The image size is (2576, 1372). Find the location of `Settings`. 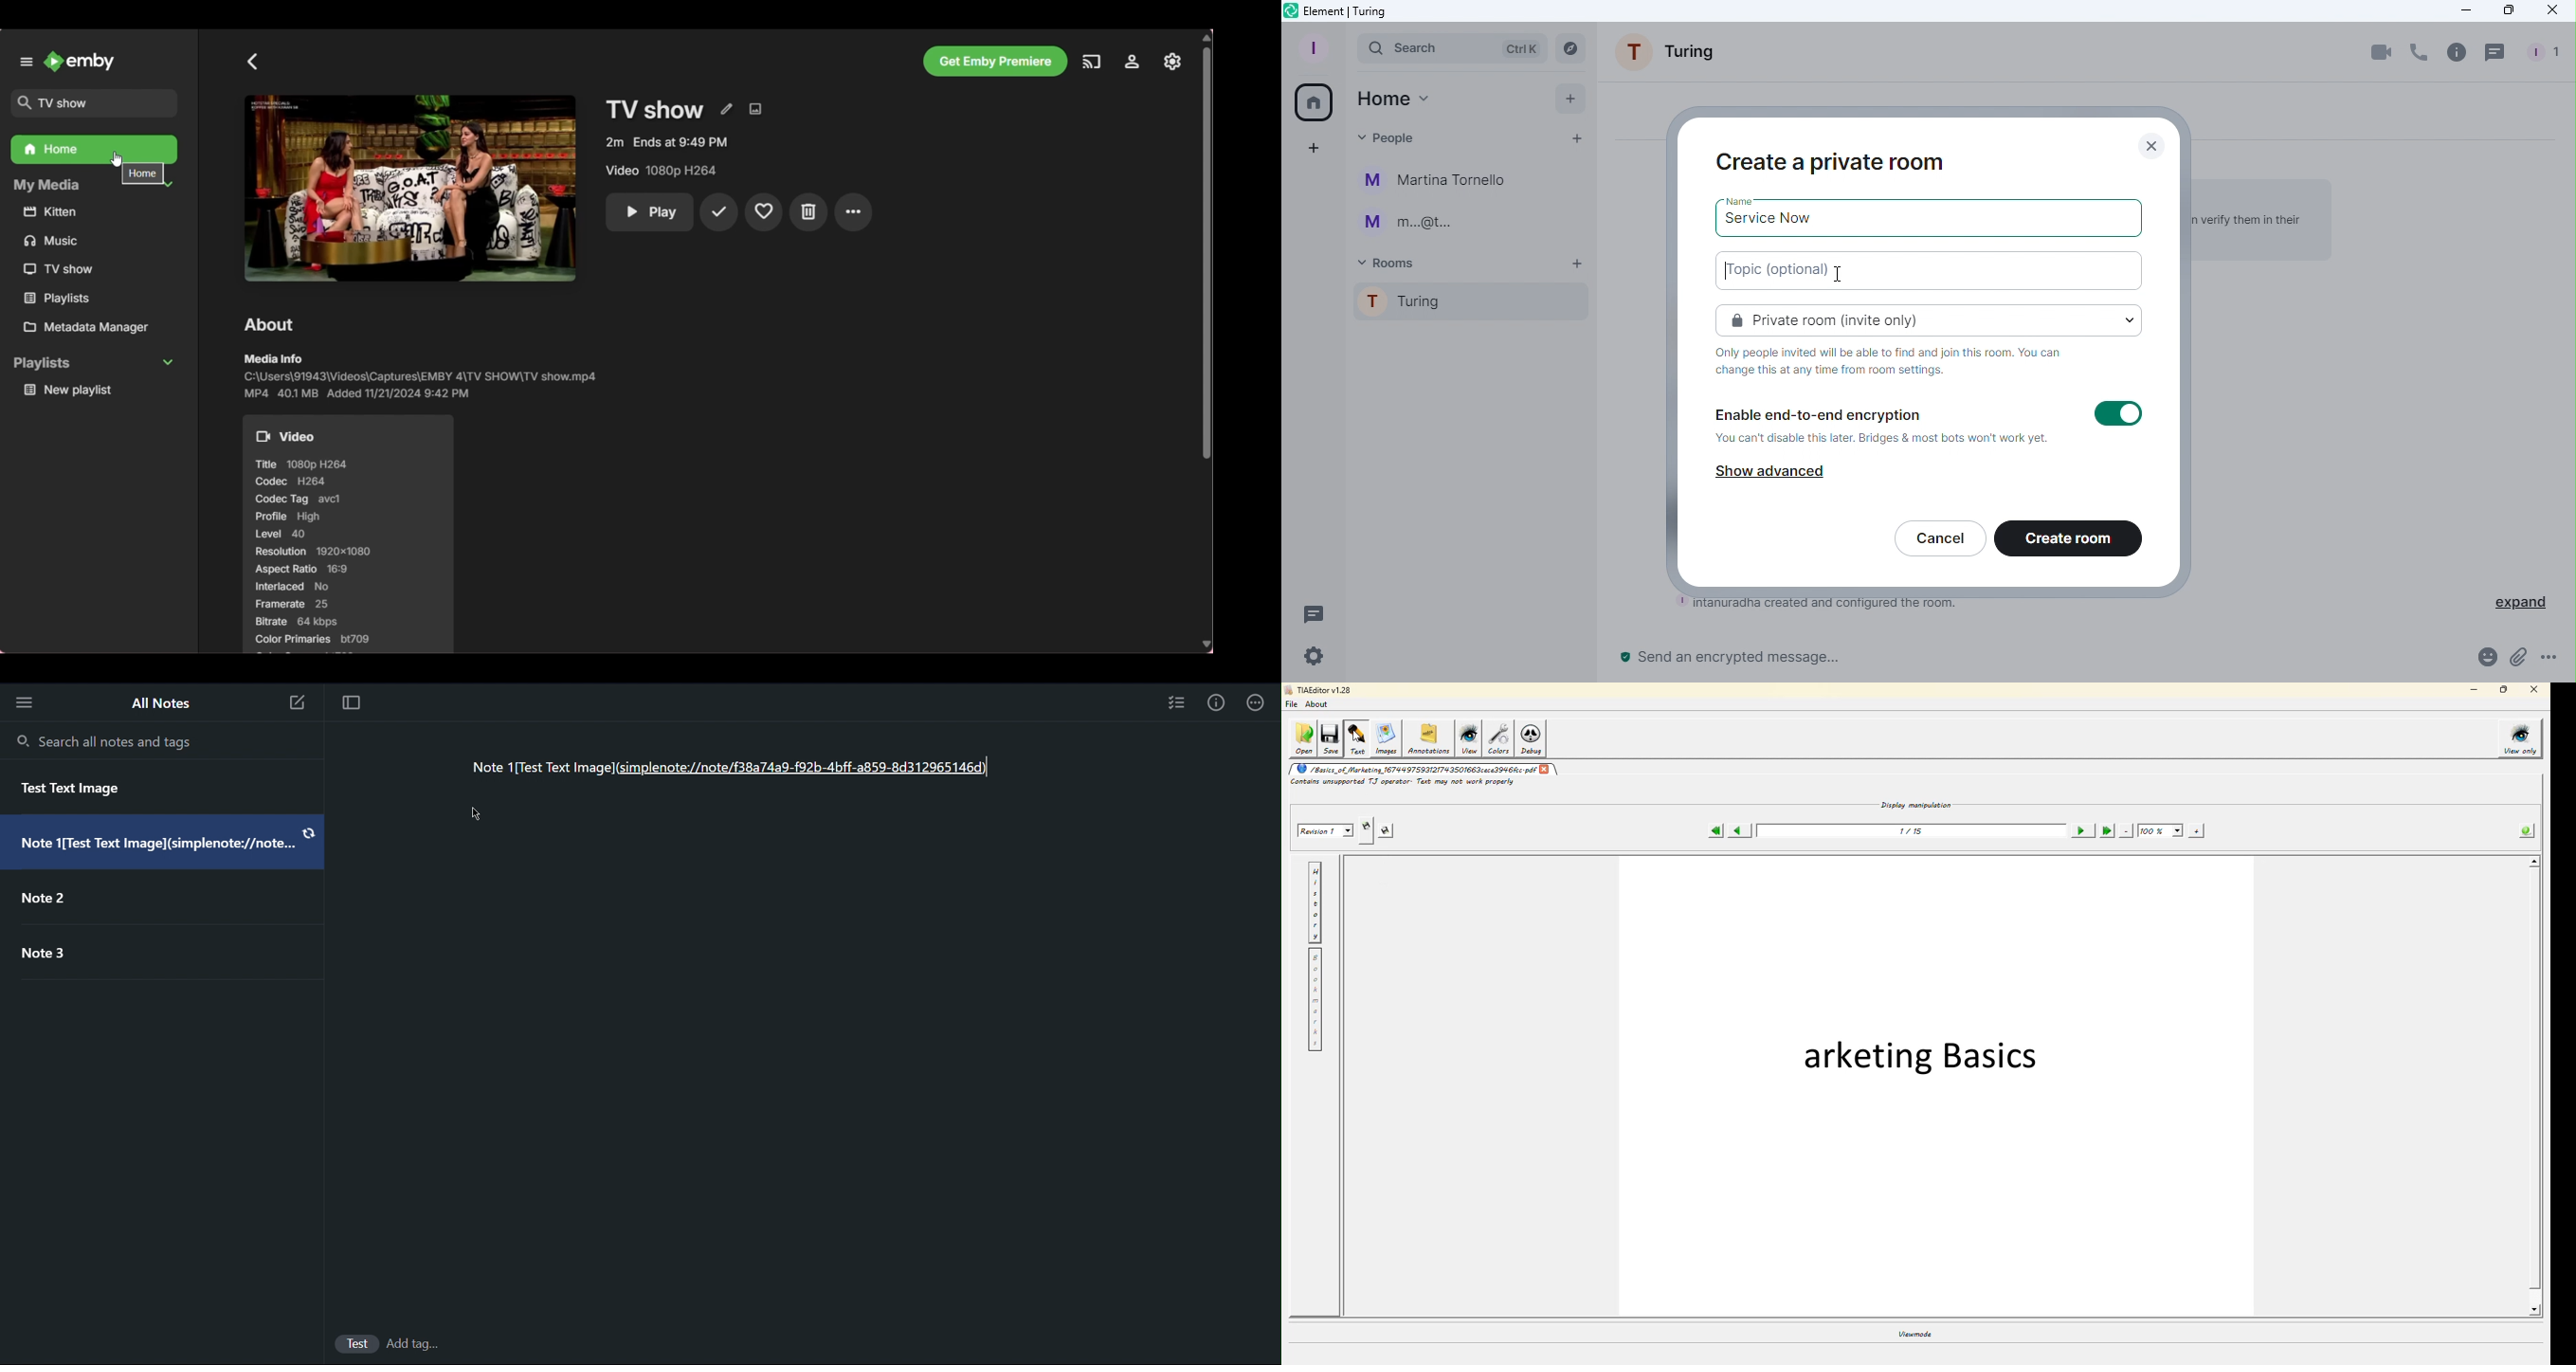

Settings is located at coordinates (1173, 60).